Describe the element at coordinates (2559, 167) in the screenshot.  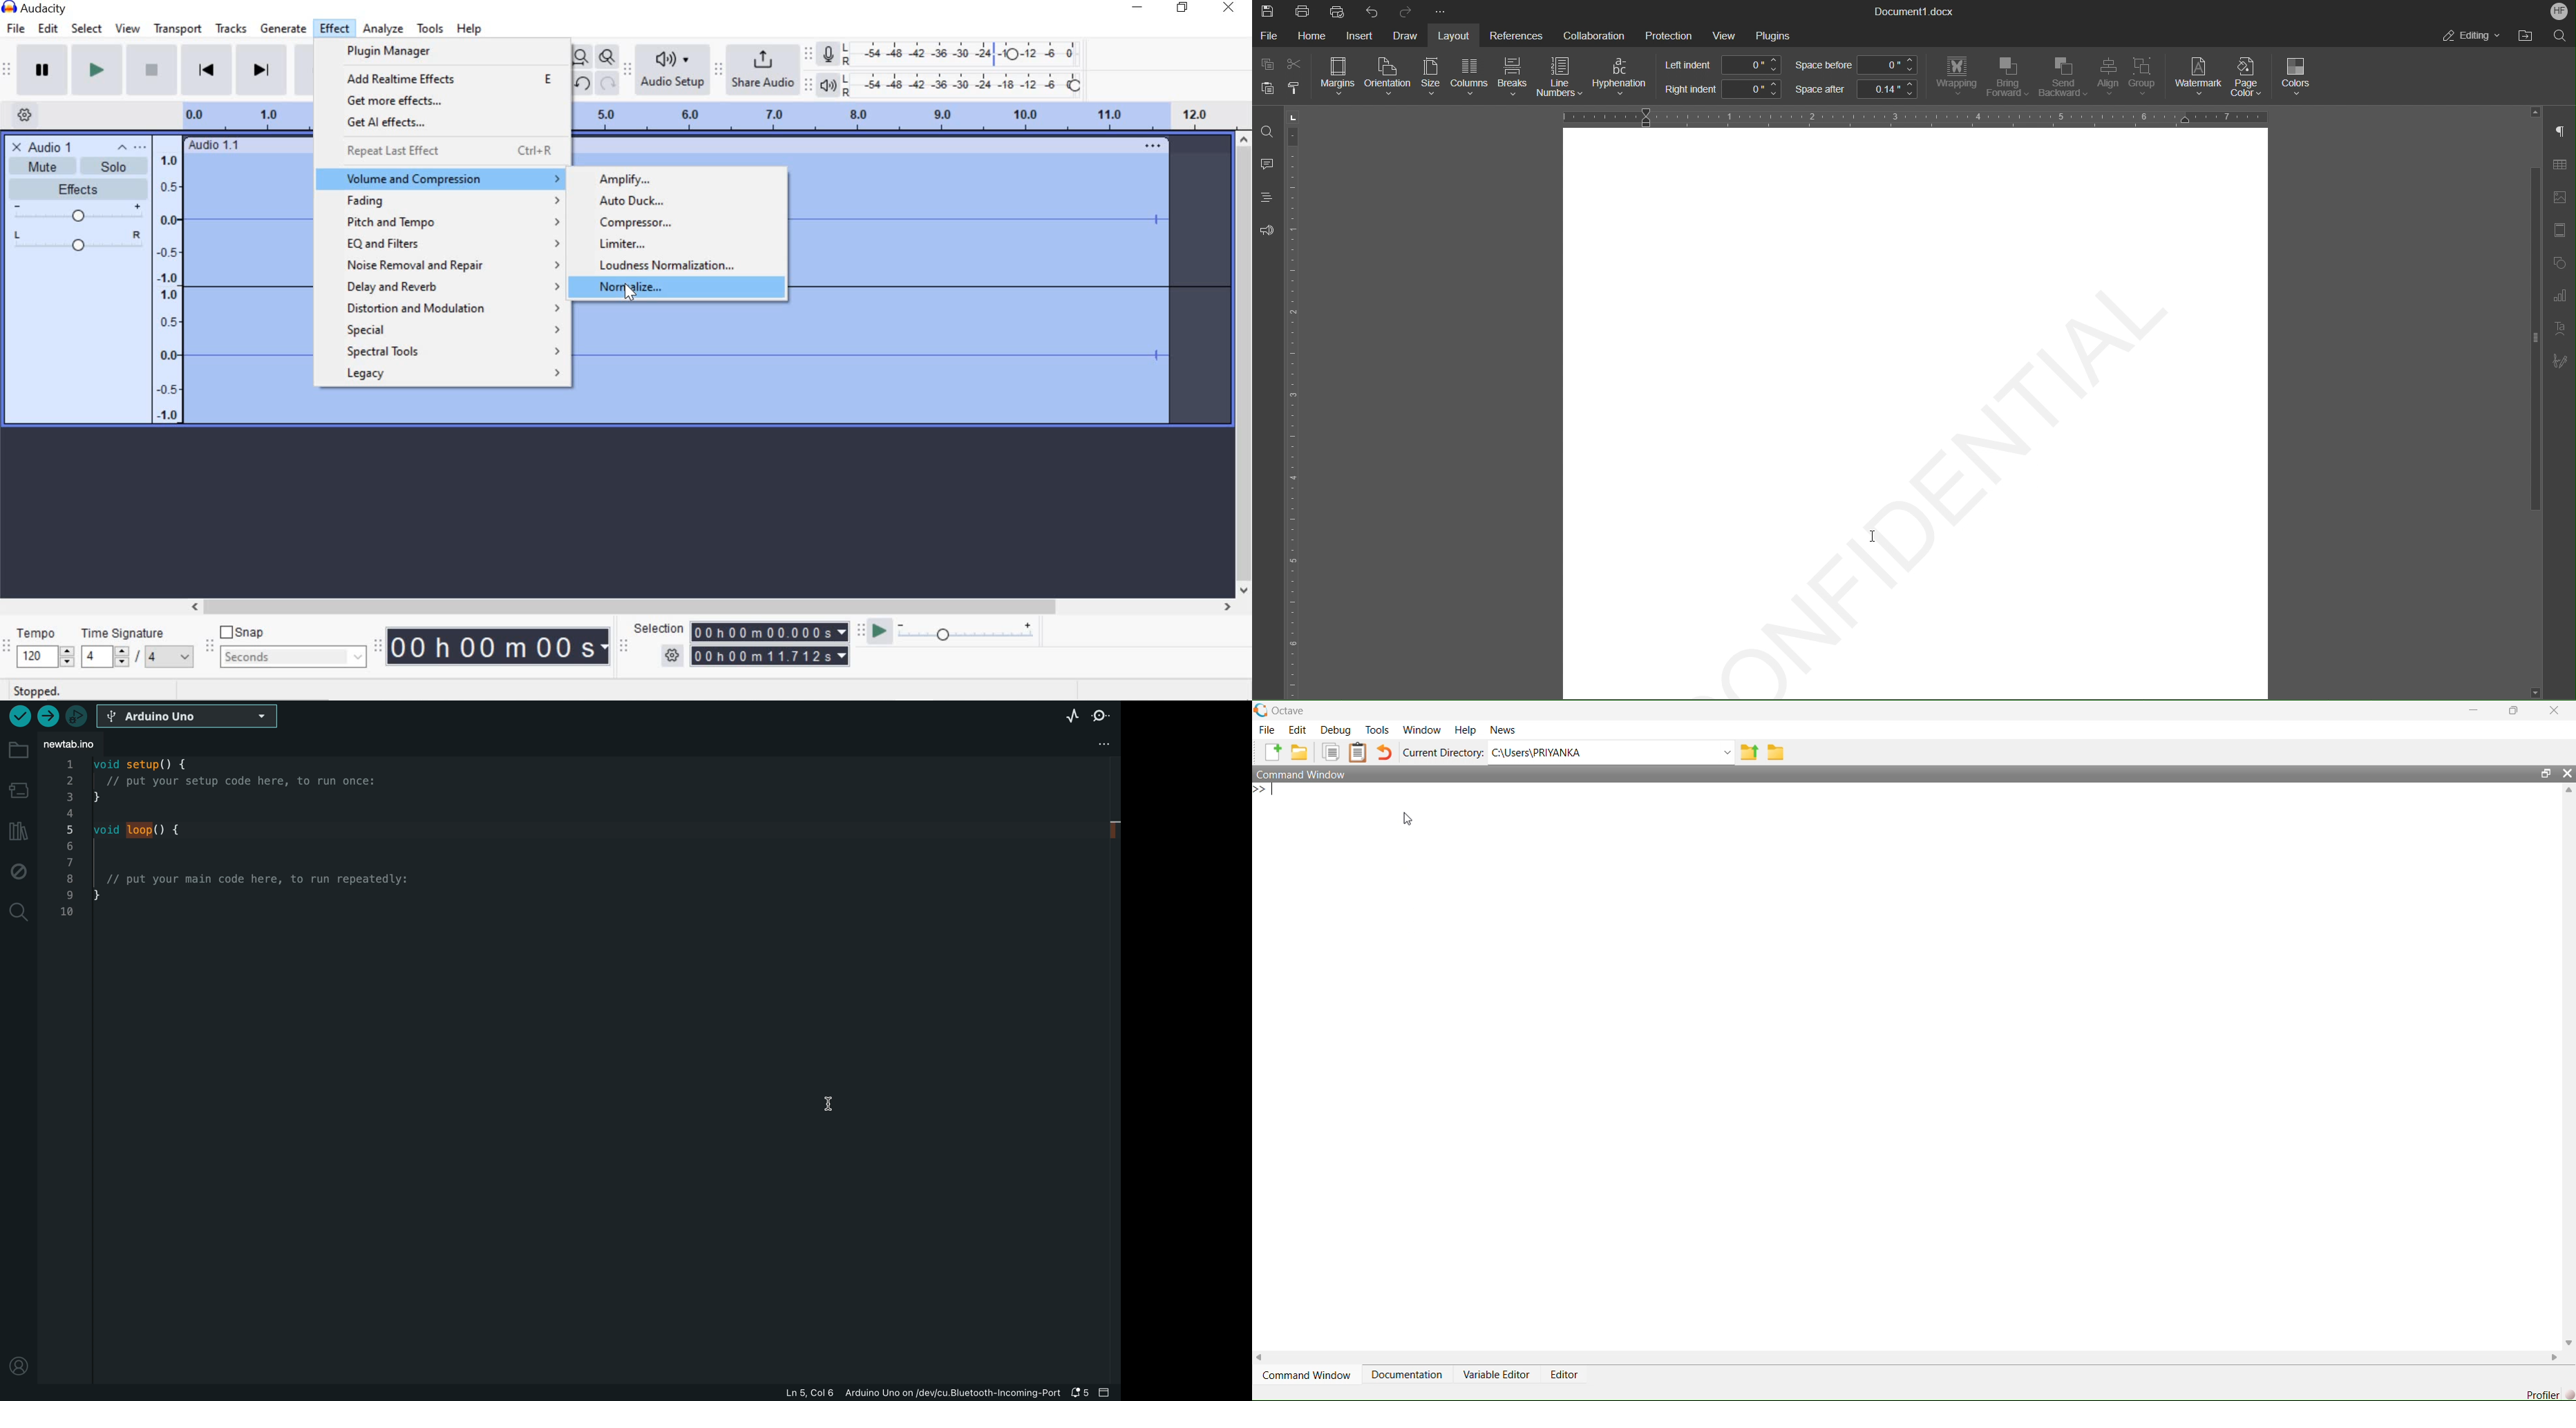
I see `Table` at that location.